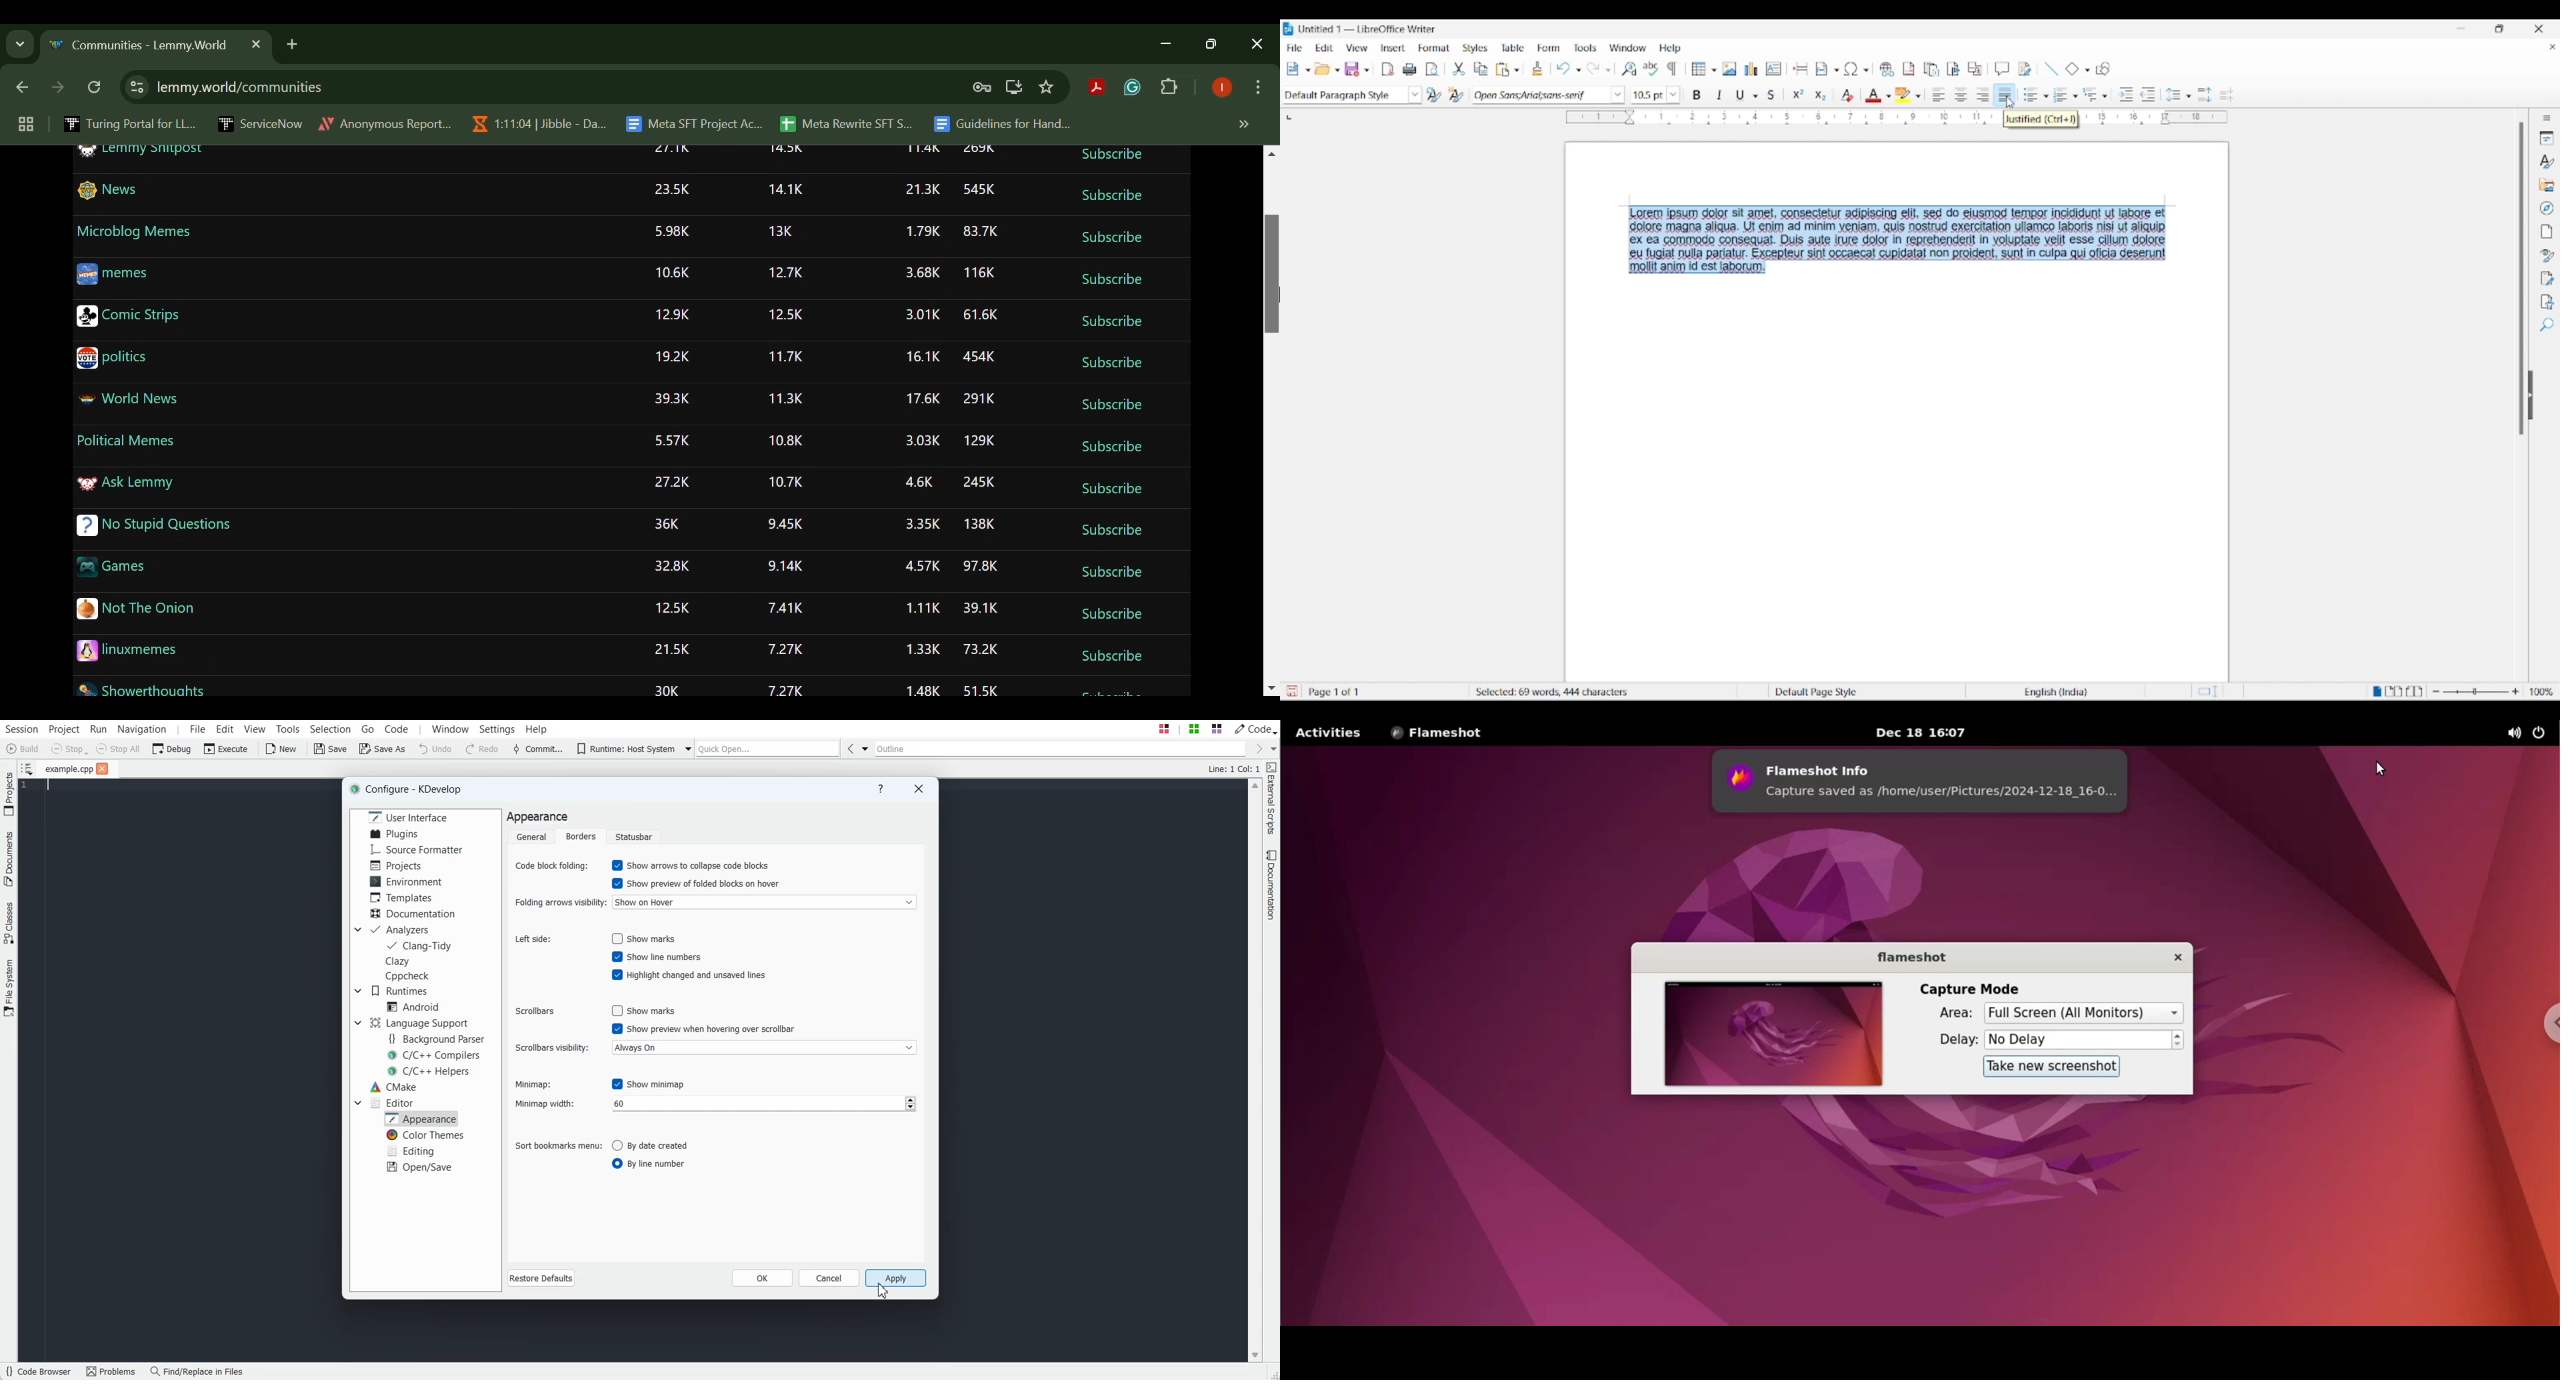 This screenshot has height=1400, width=2576. What do you see at coordinates (407, 976) in the screenshot?
I see `Cppcheck` at bounding box center [407, 976].